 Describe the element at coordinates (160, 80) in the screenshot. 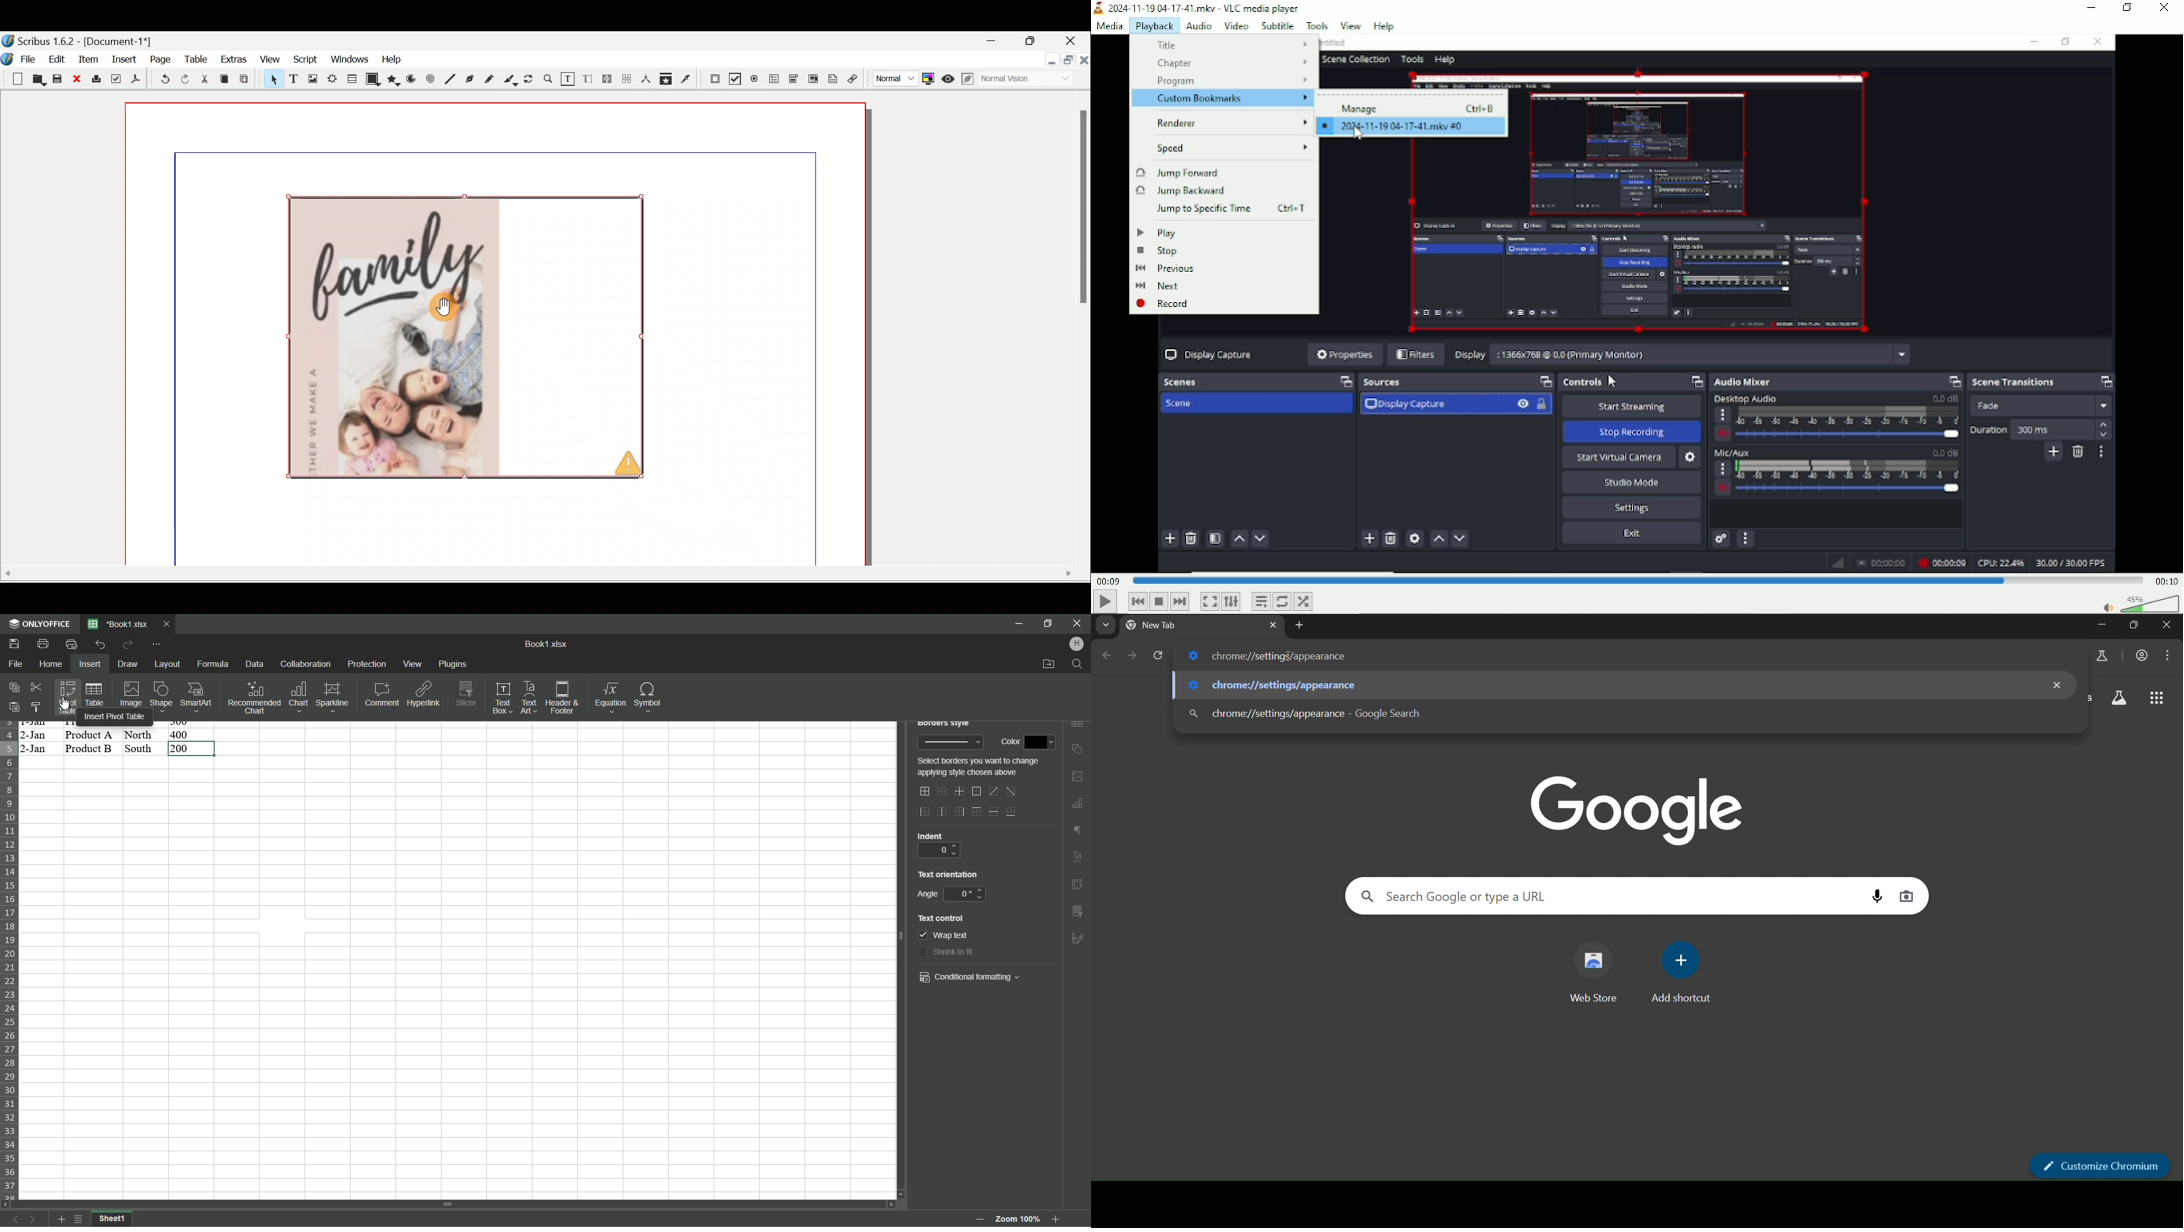

I see `Undo` at that location.